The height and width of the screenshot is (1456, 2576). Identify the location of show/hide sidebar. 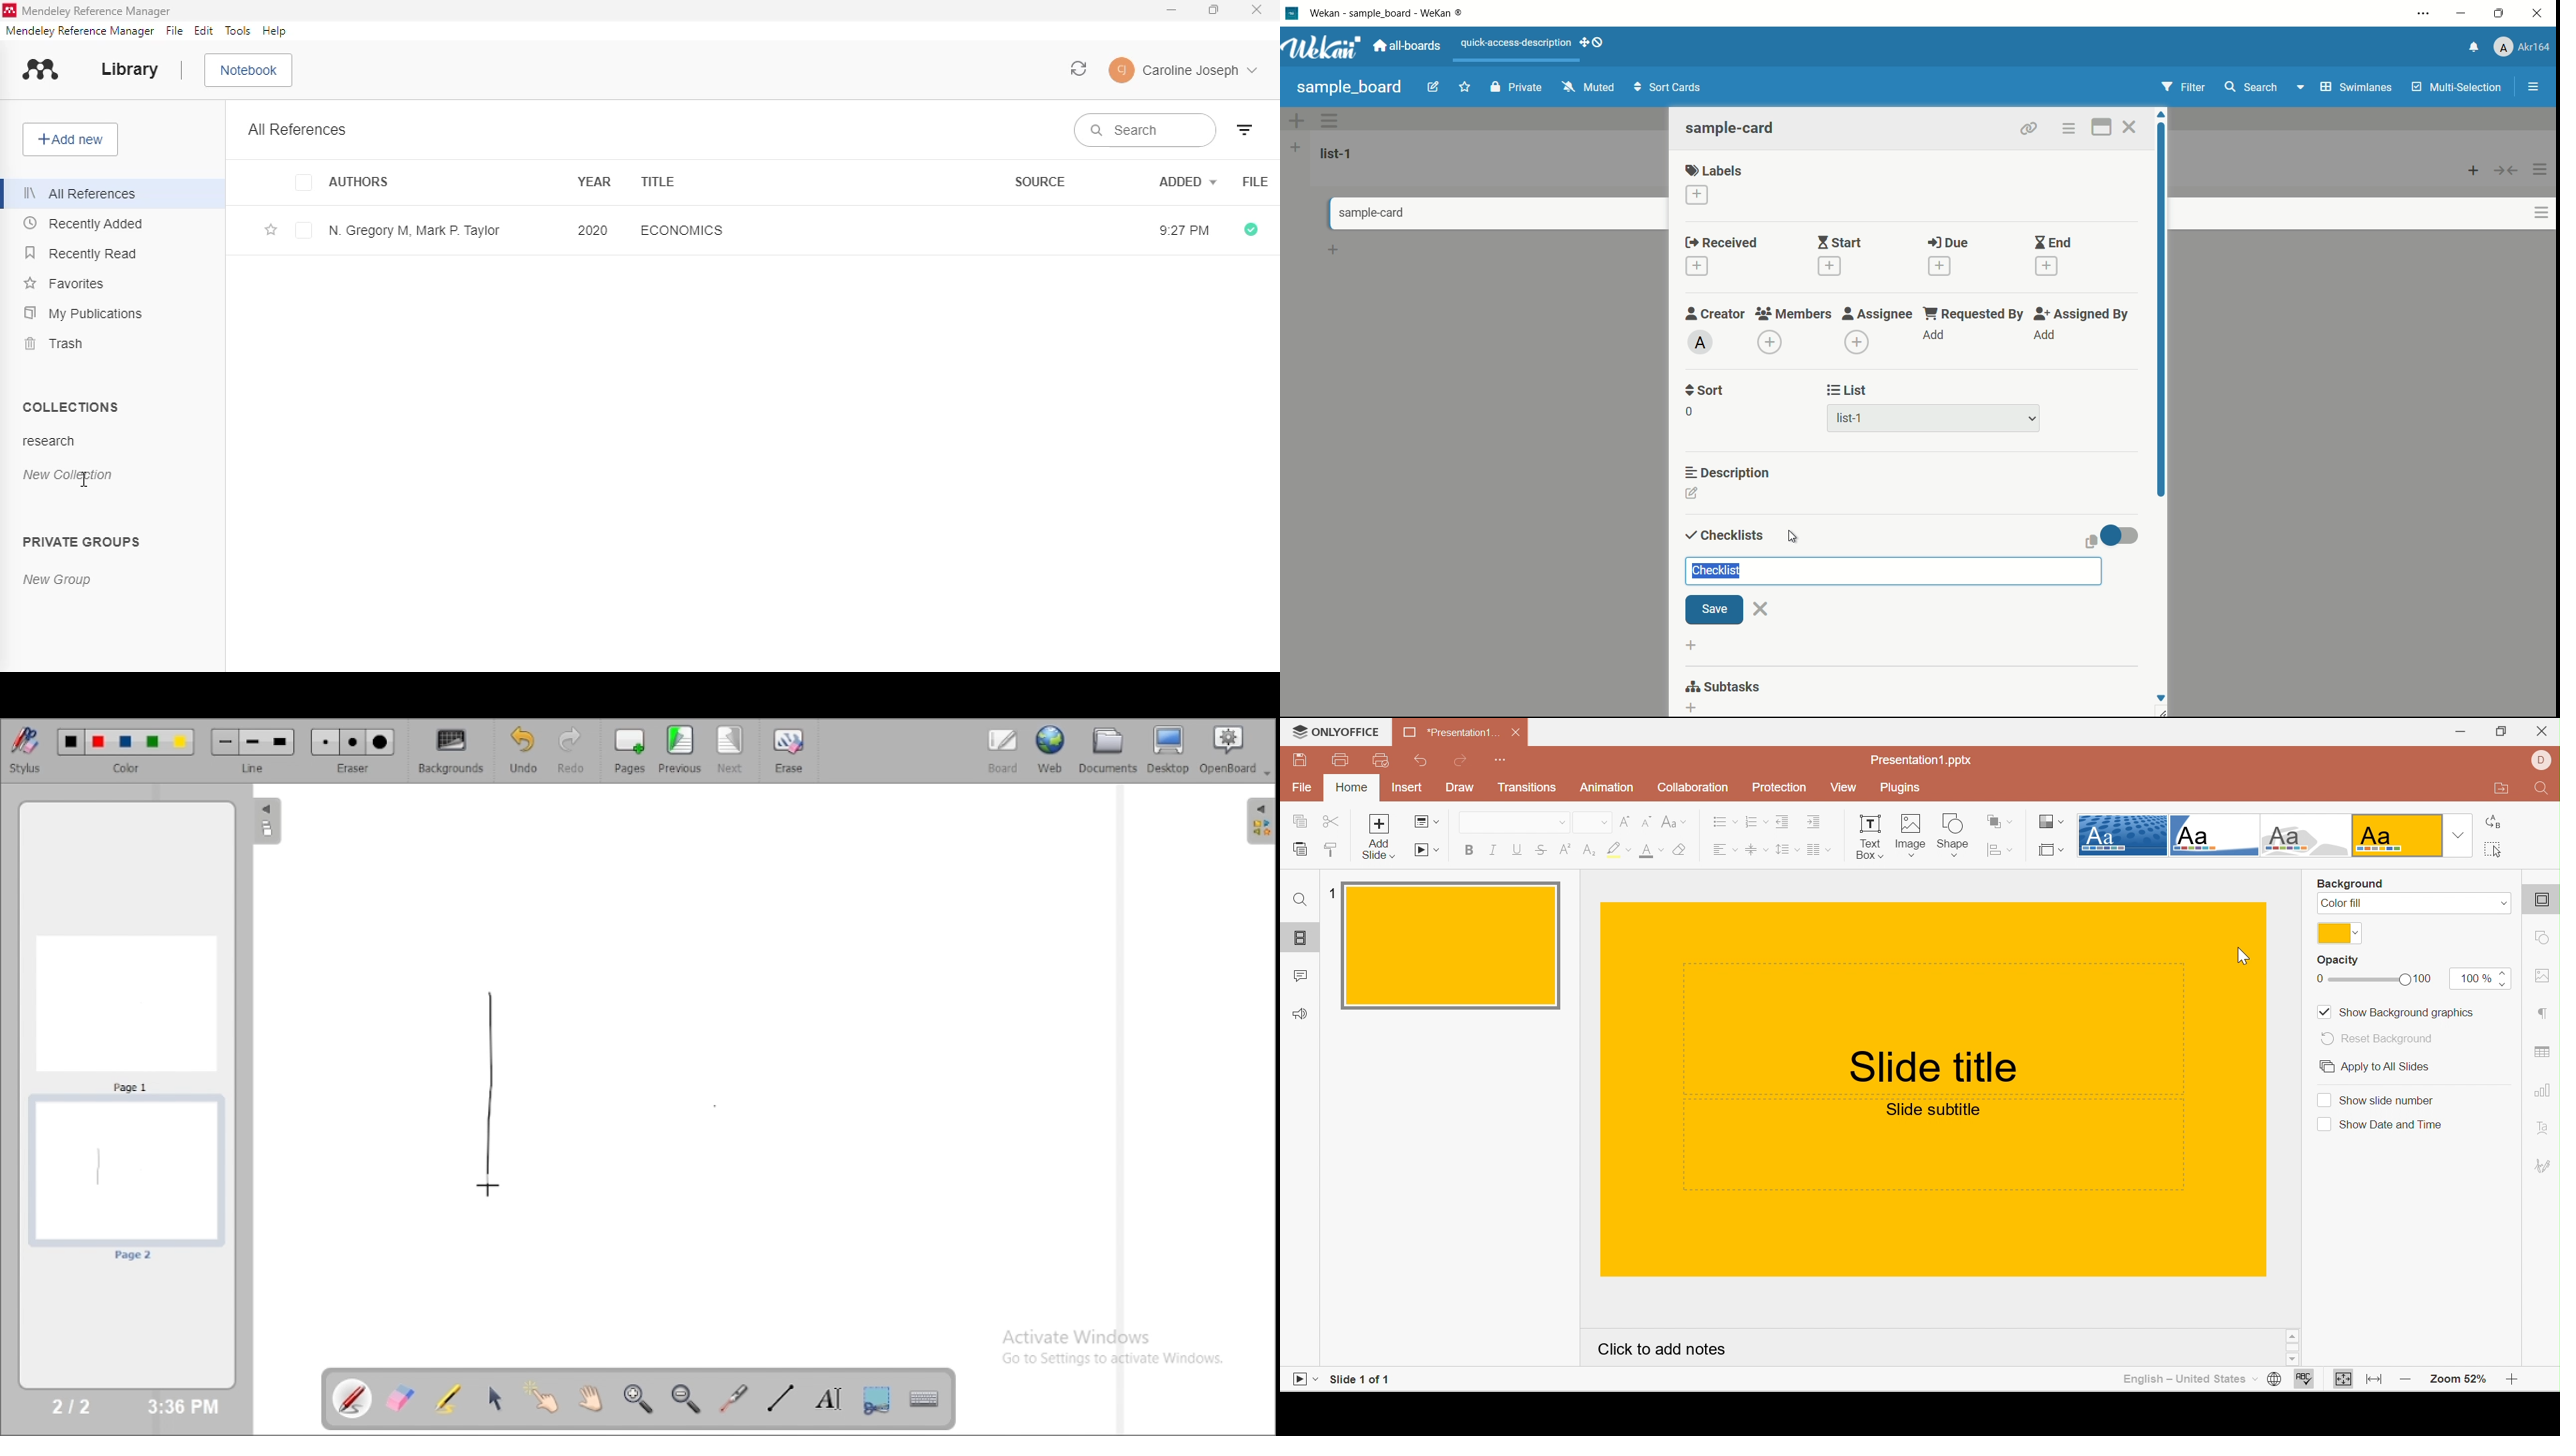
(2535, 87).